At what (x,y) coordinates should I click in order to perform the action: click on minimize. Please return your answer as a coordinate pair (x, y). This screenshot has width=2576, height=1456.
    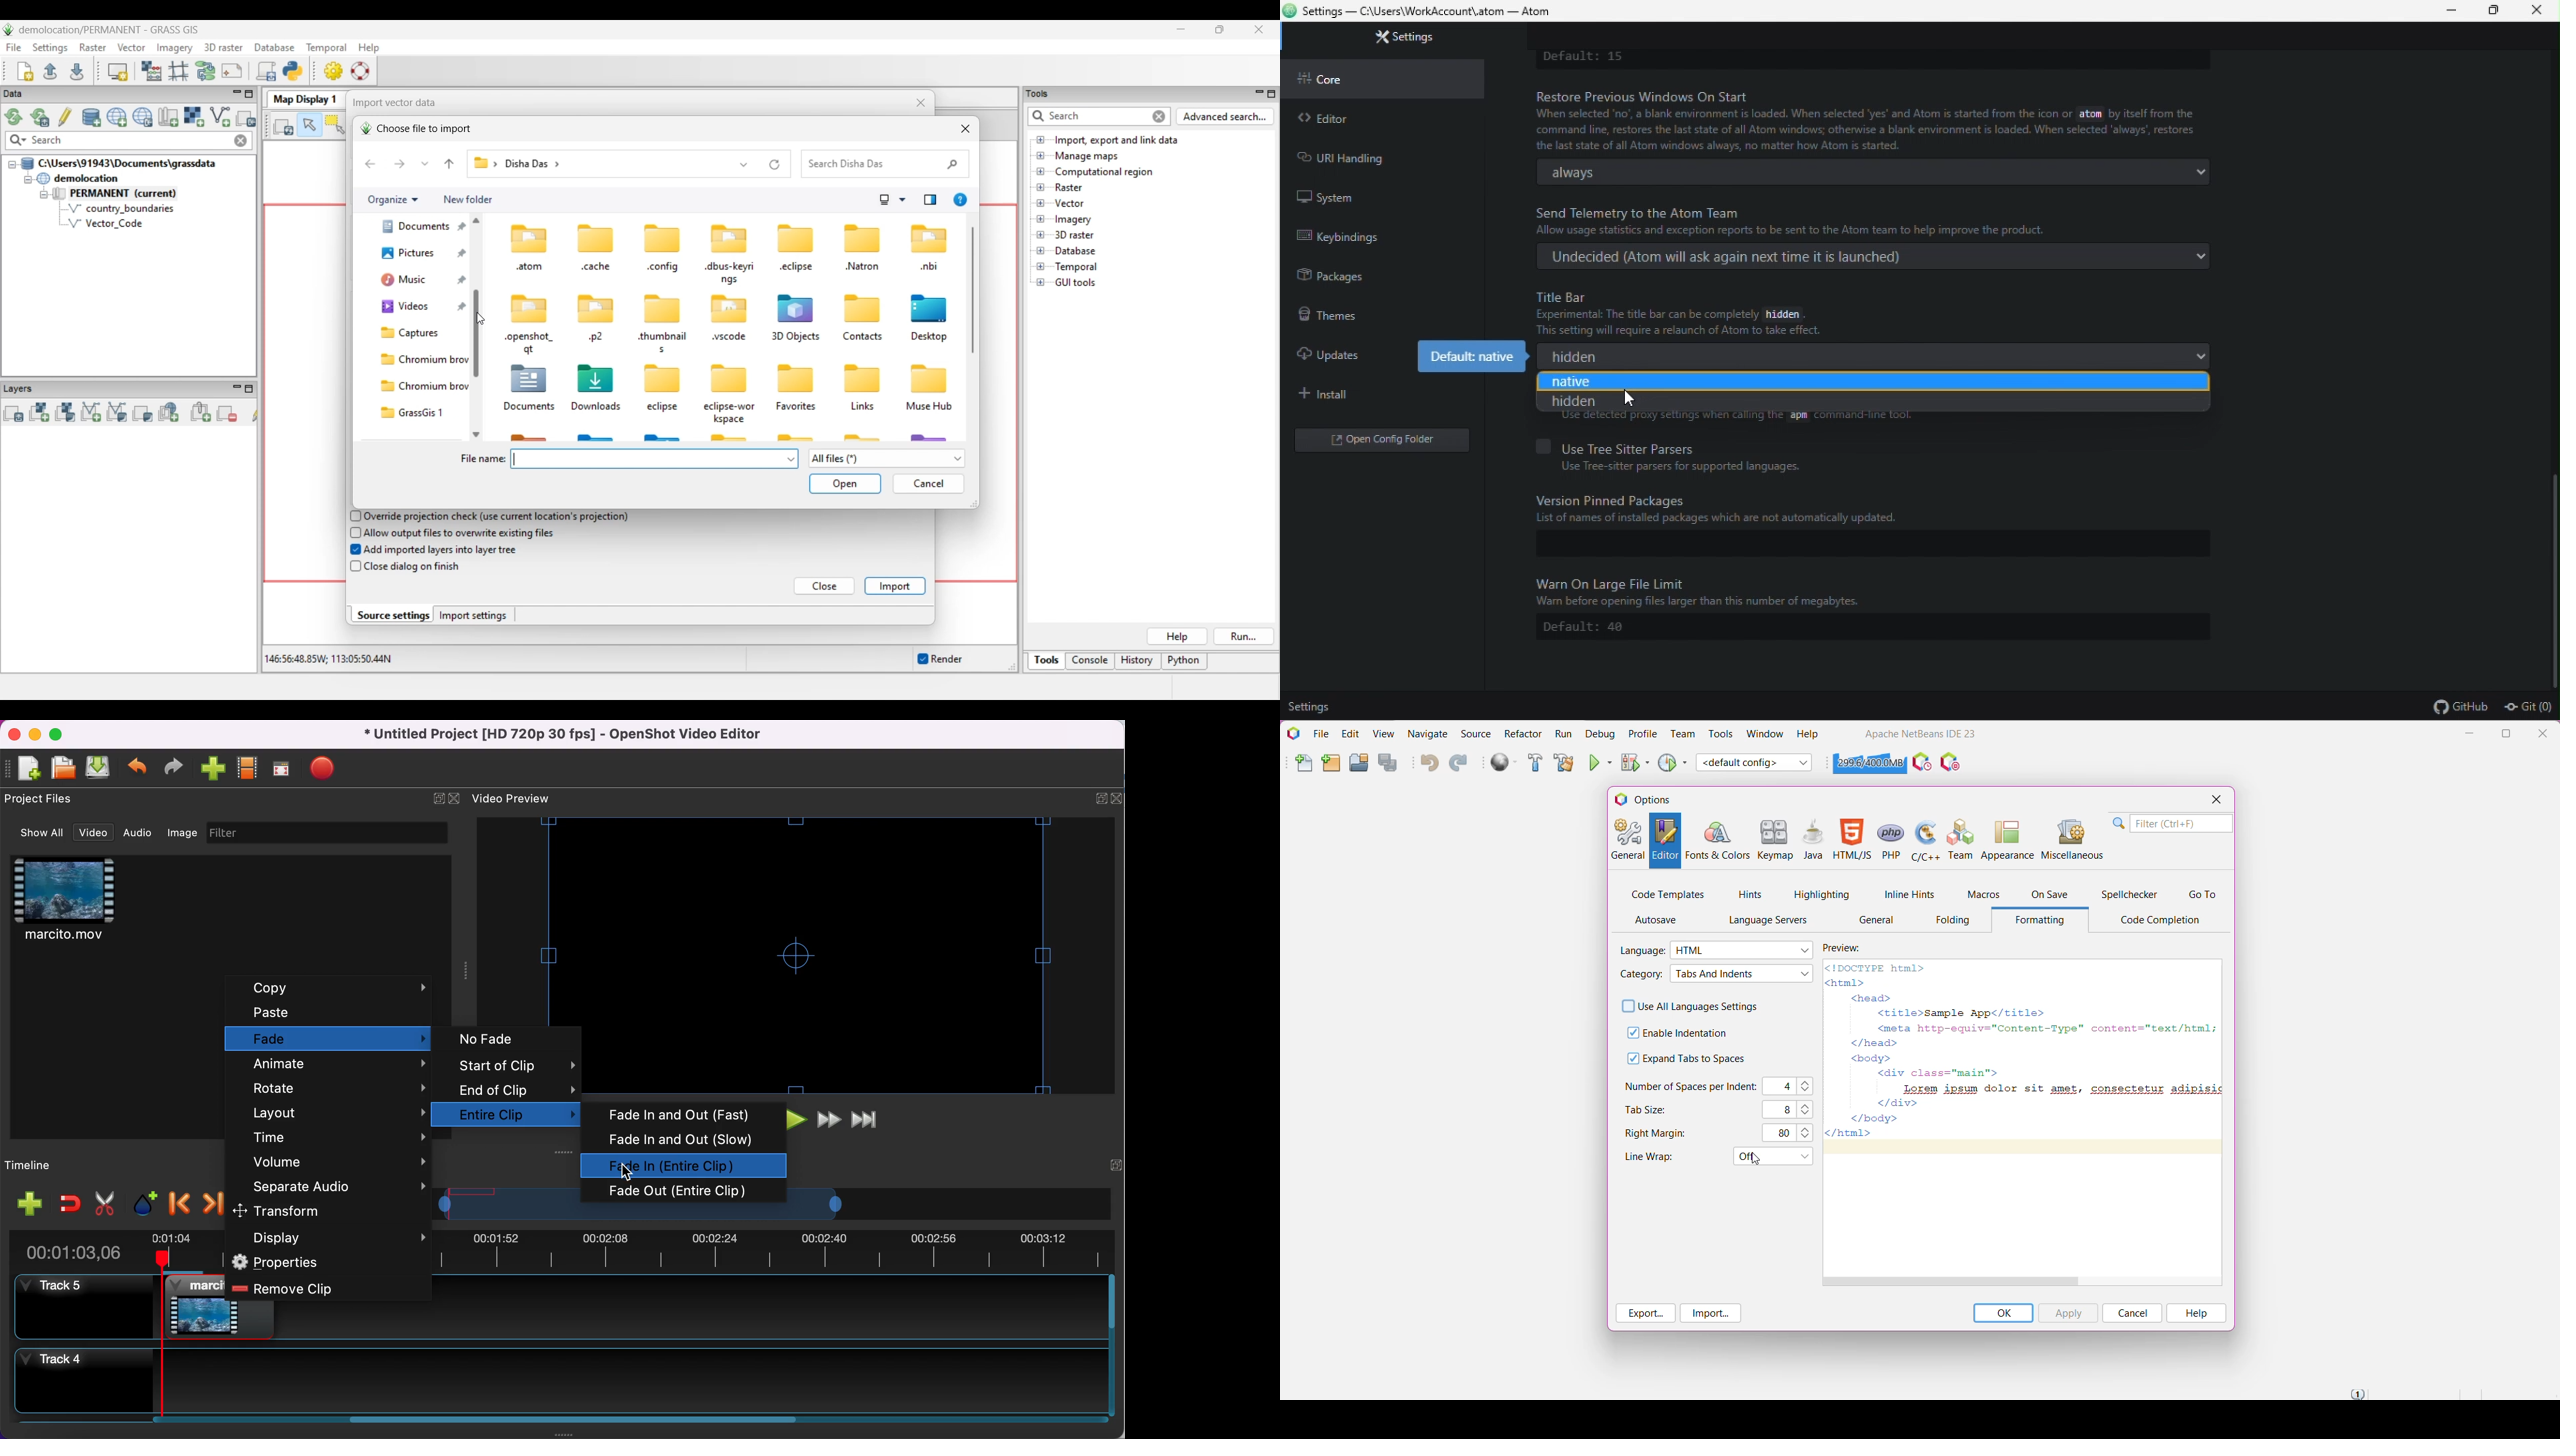
    Looking at the image, I should click on (35, 735).